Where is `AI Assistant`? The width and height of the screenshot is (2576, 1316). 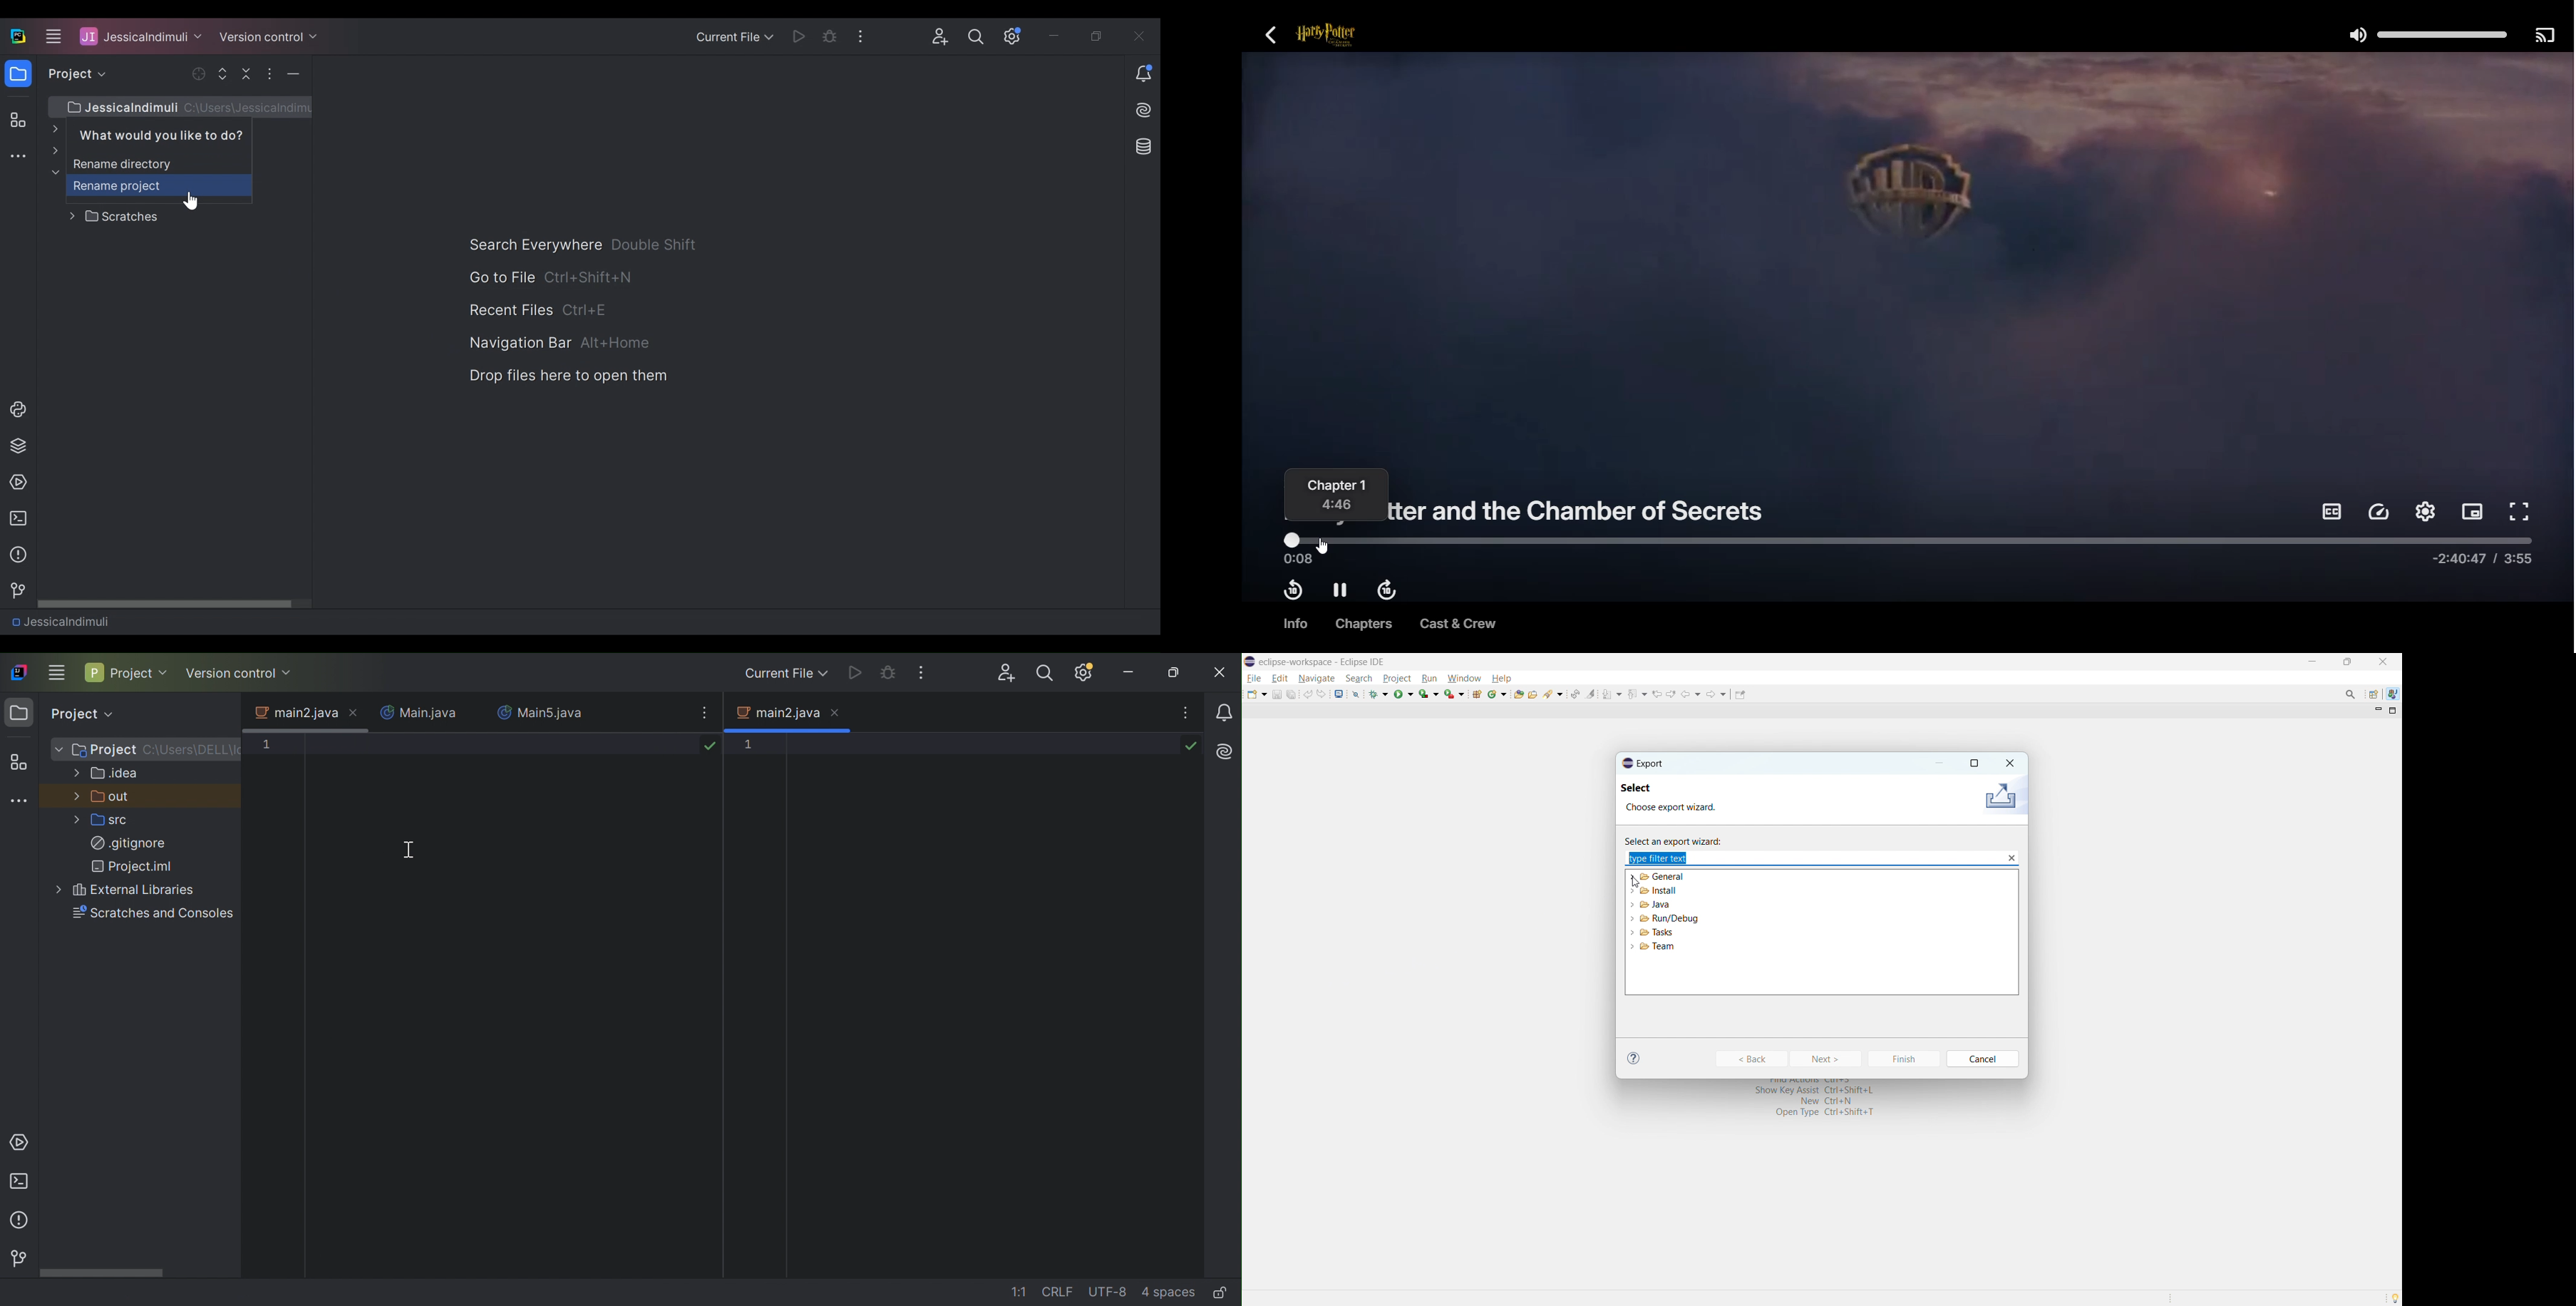 AI Assistant is located at coordinates (1225, 754).